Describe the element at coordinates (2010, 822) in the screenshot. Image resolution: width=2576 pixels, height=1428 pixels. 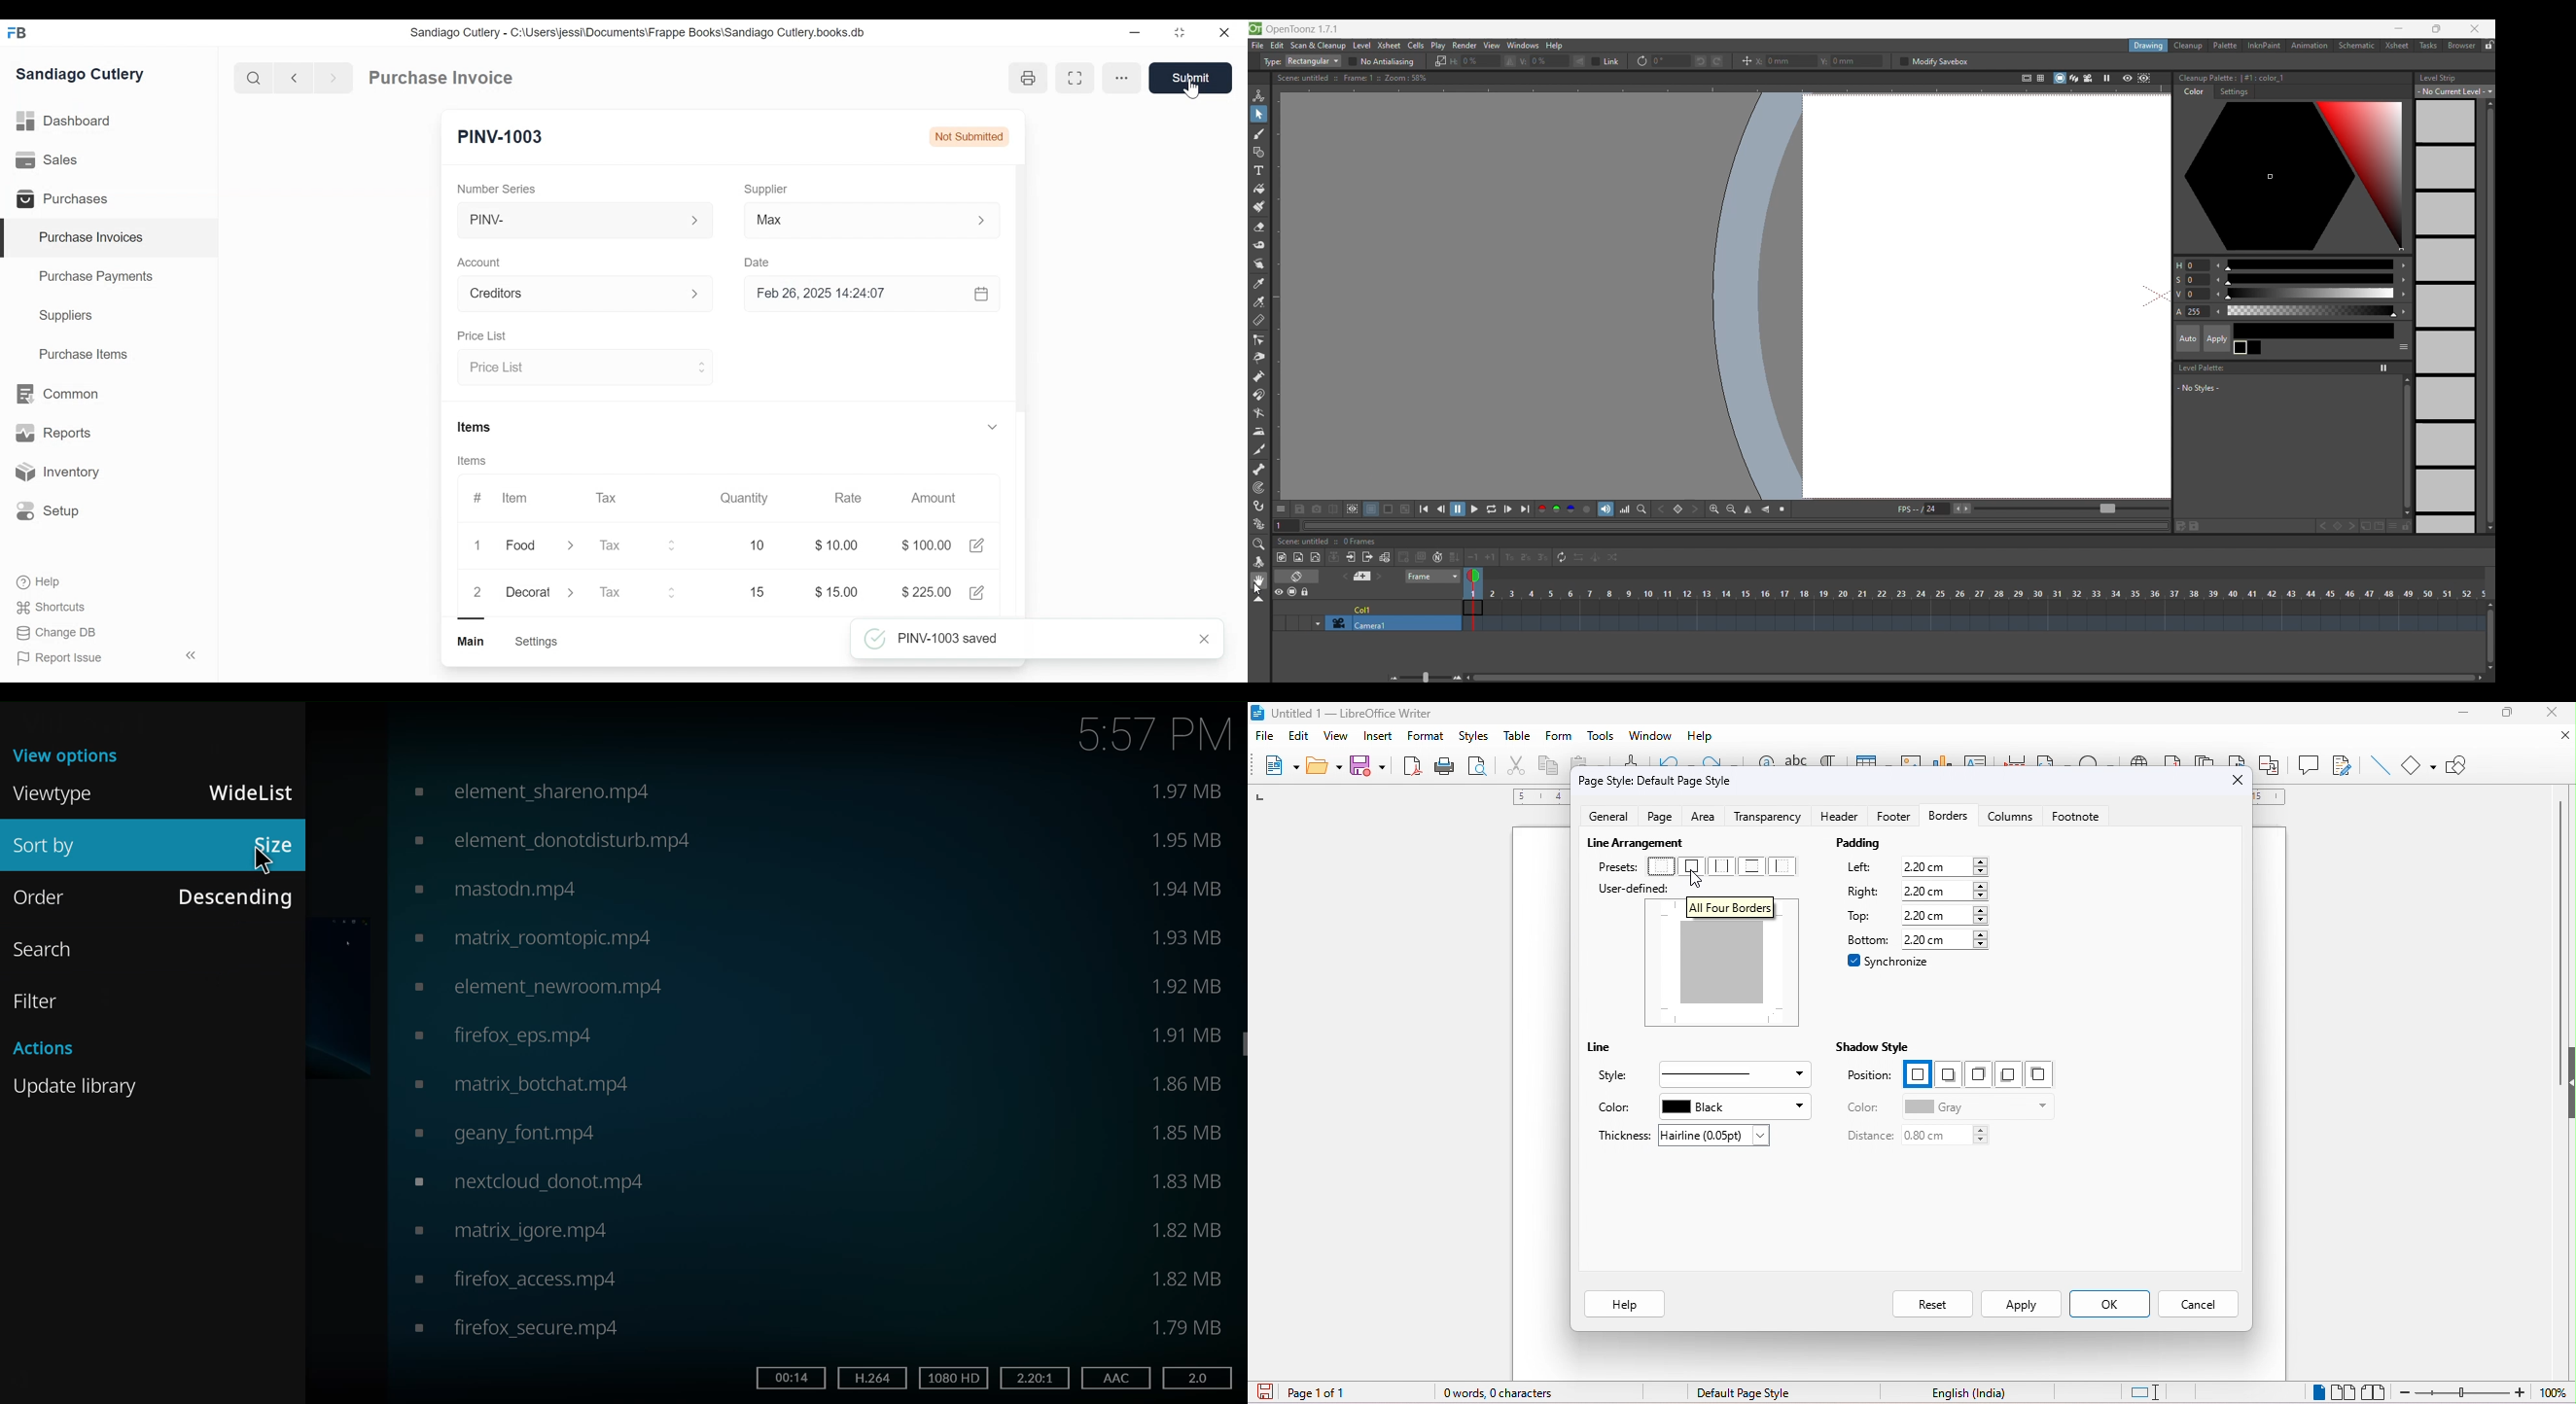
I see `columns` at that location.